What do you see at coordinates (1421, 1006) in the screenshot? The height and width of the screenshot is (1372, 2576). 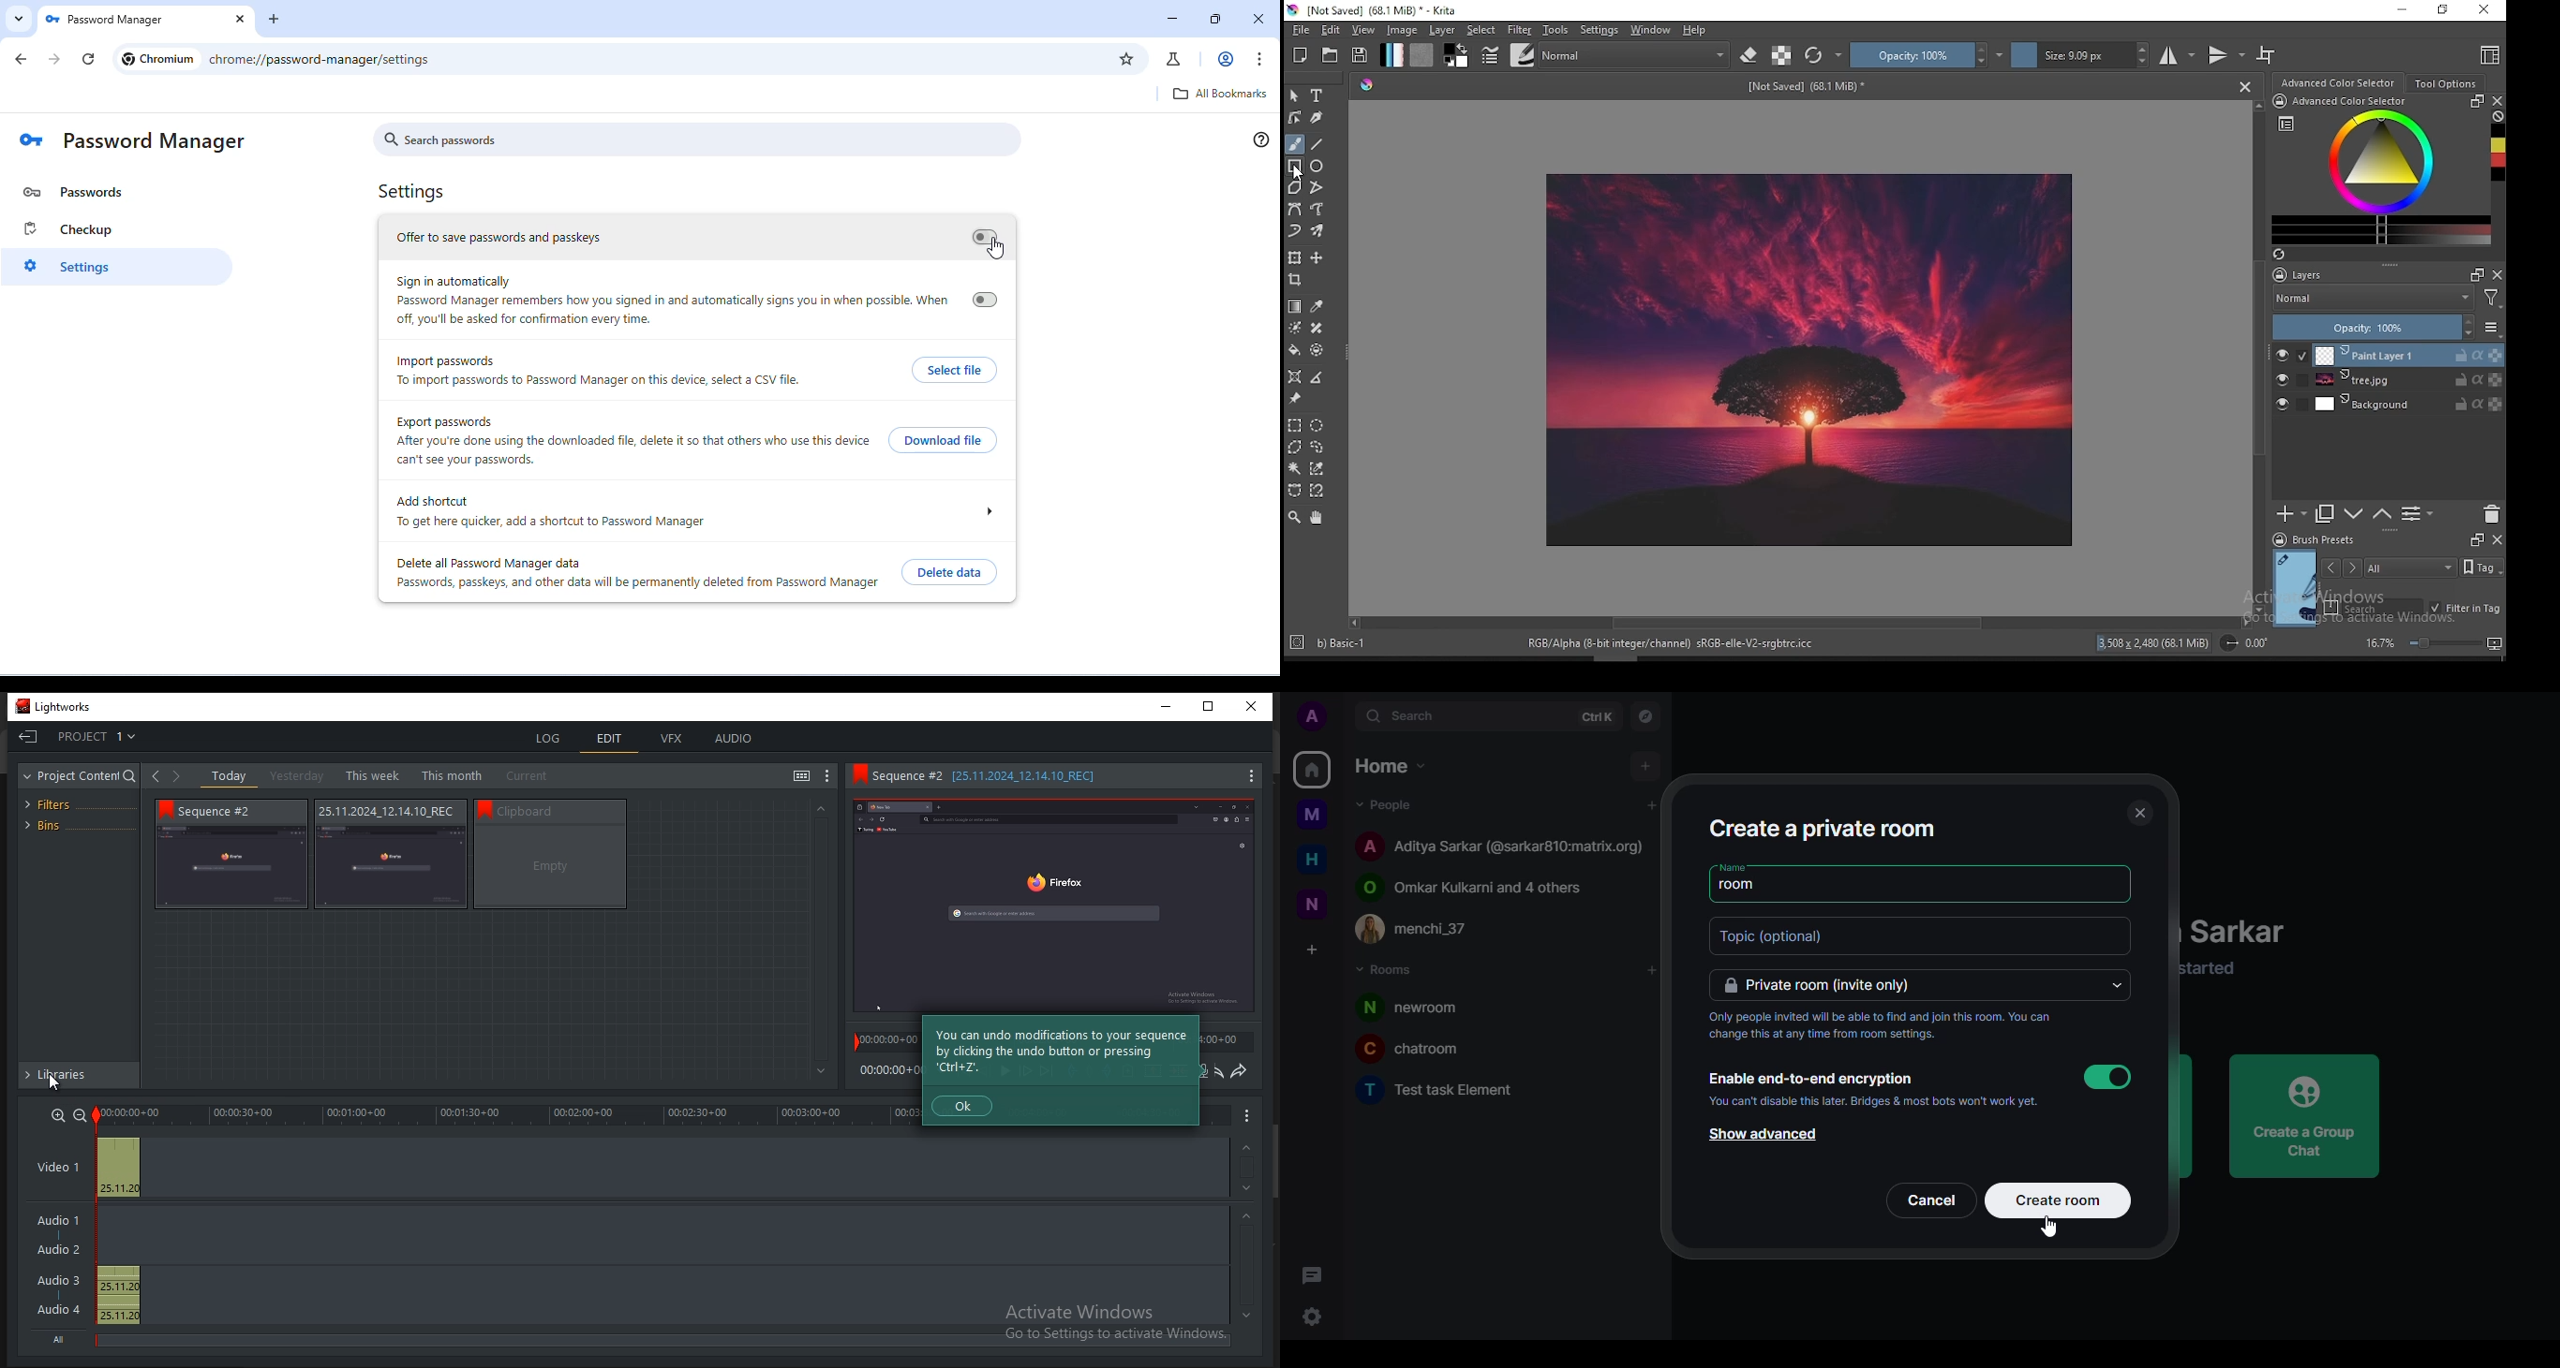 I see `newroom` at bounding box center [1421, 1006].